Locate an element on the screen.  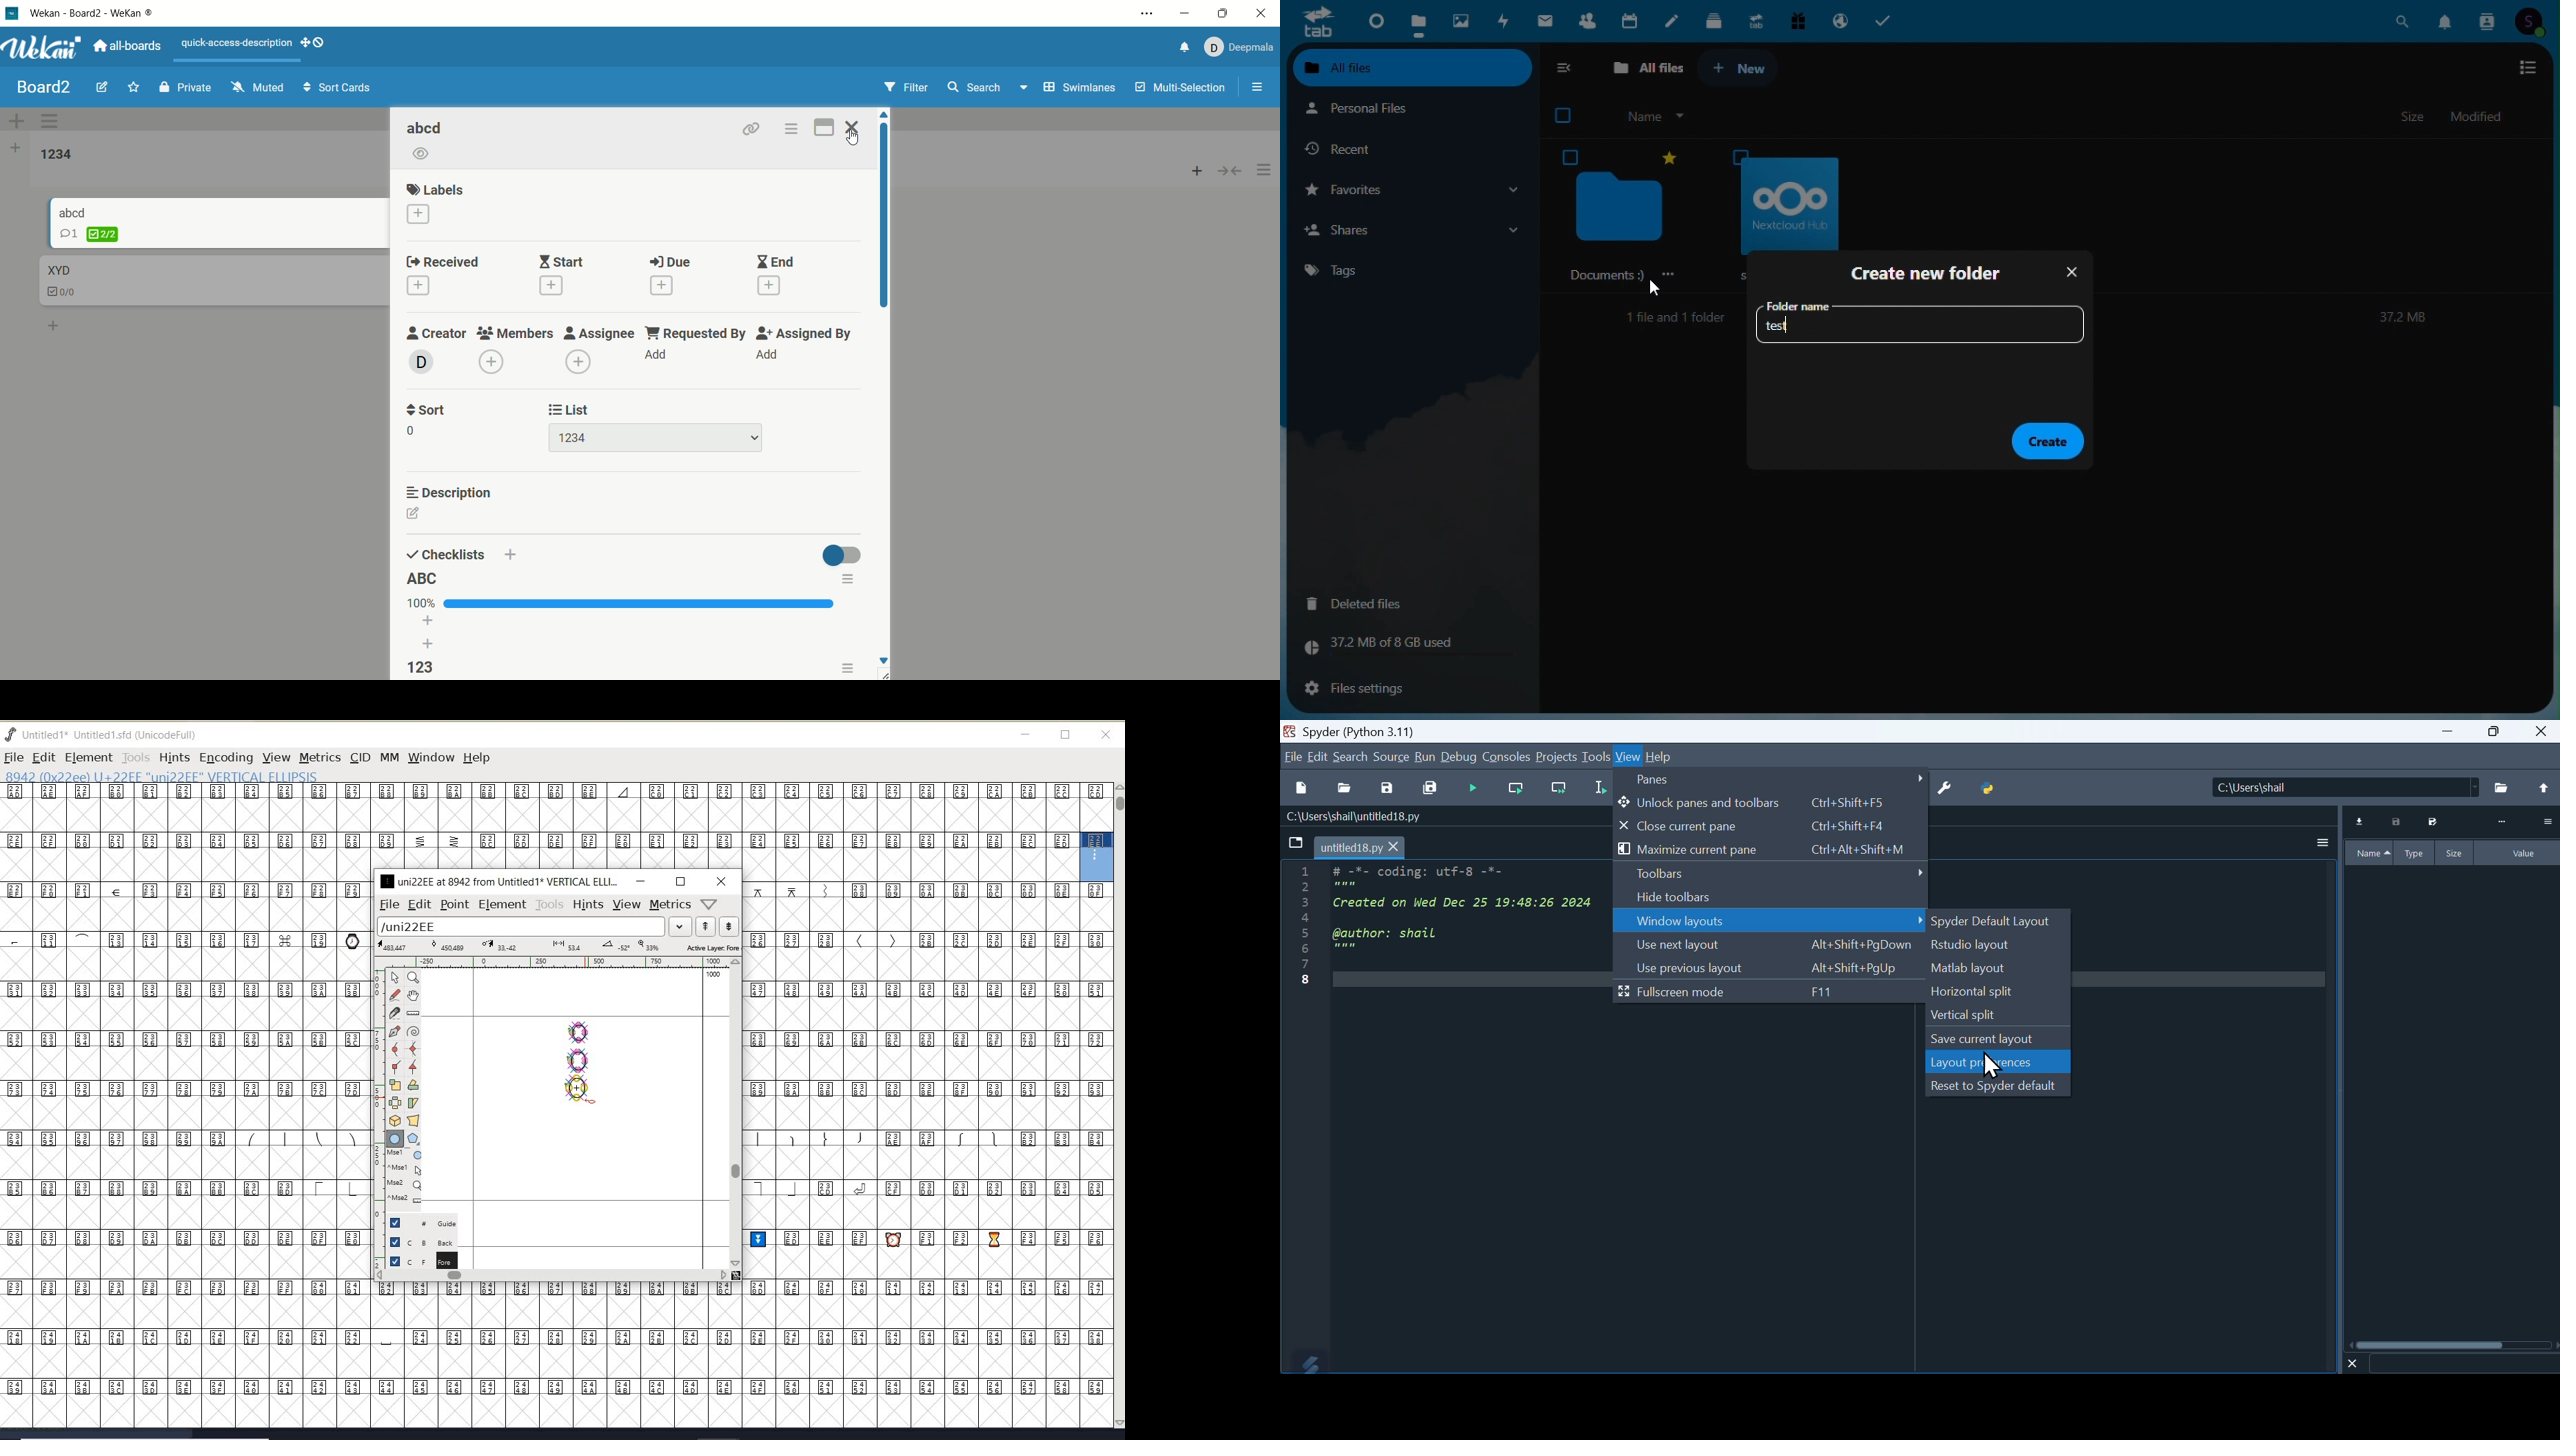
Horizontal split is located at coordinates (1998, 992).